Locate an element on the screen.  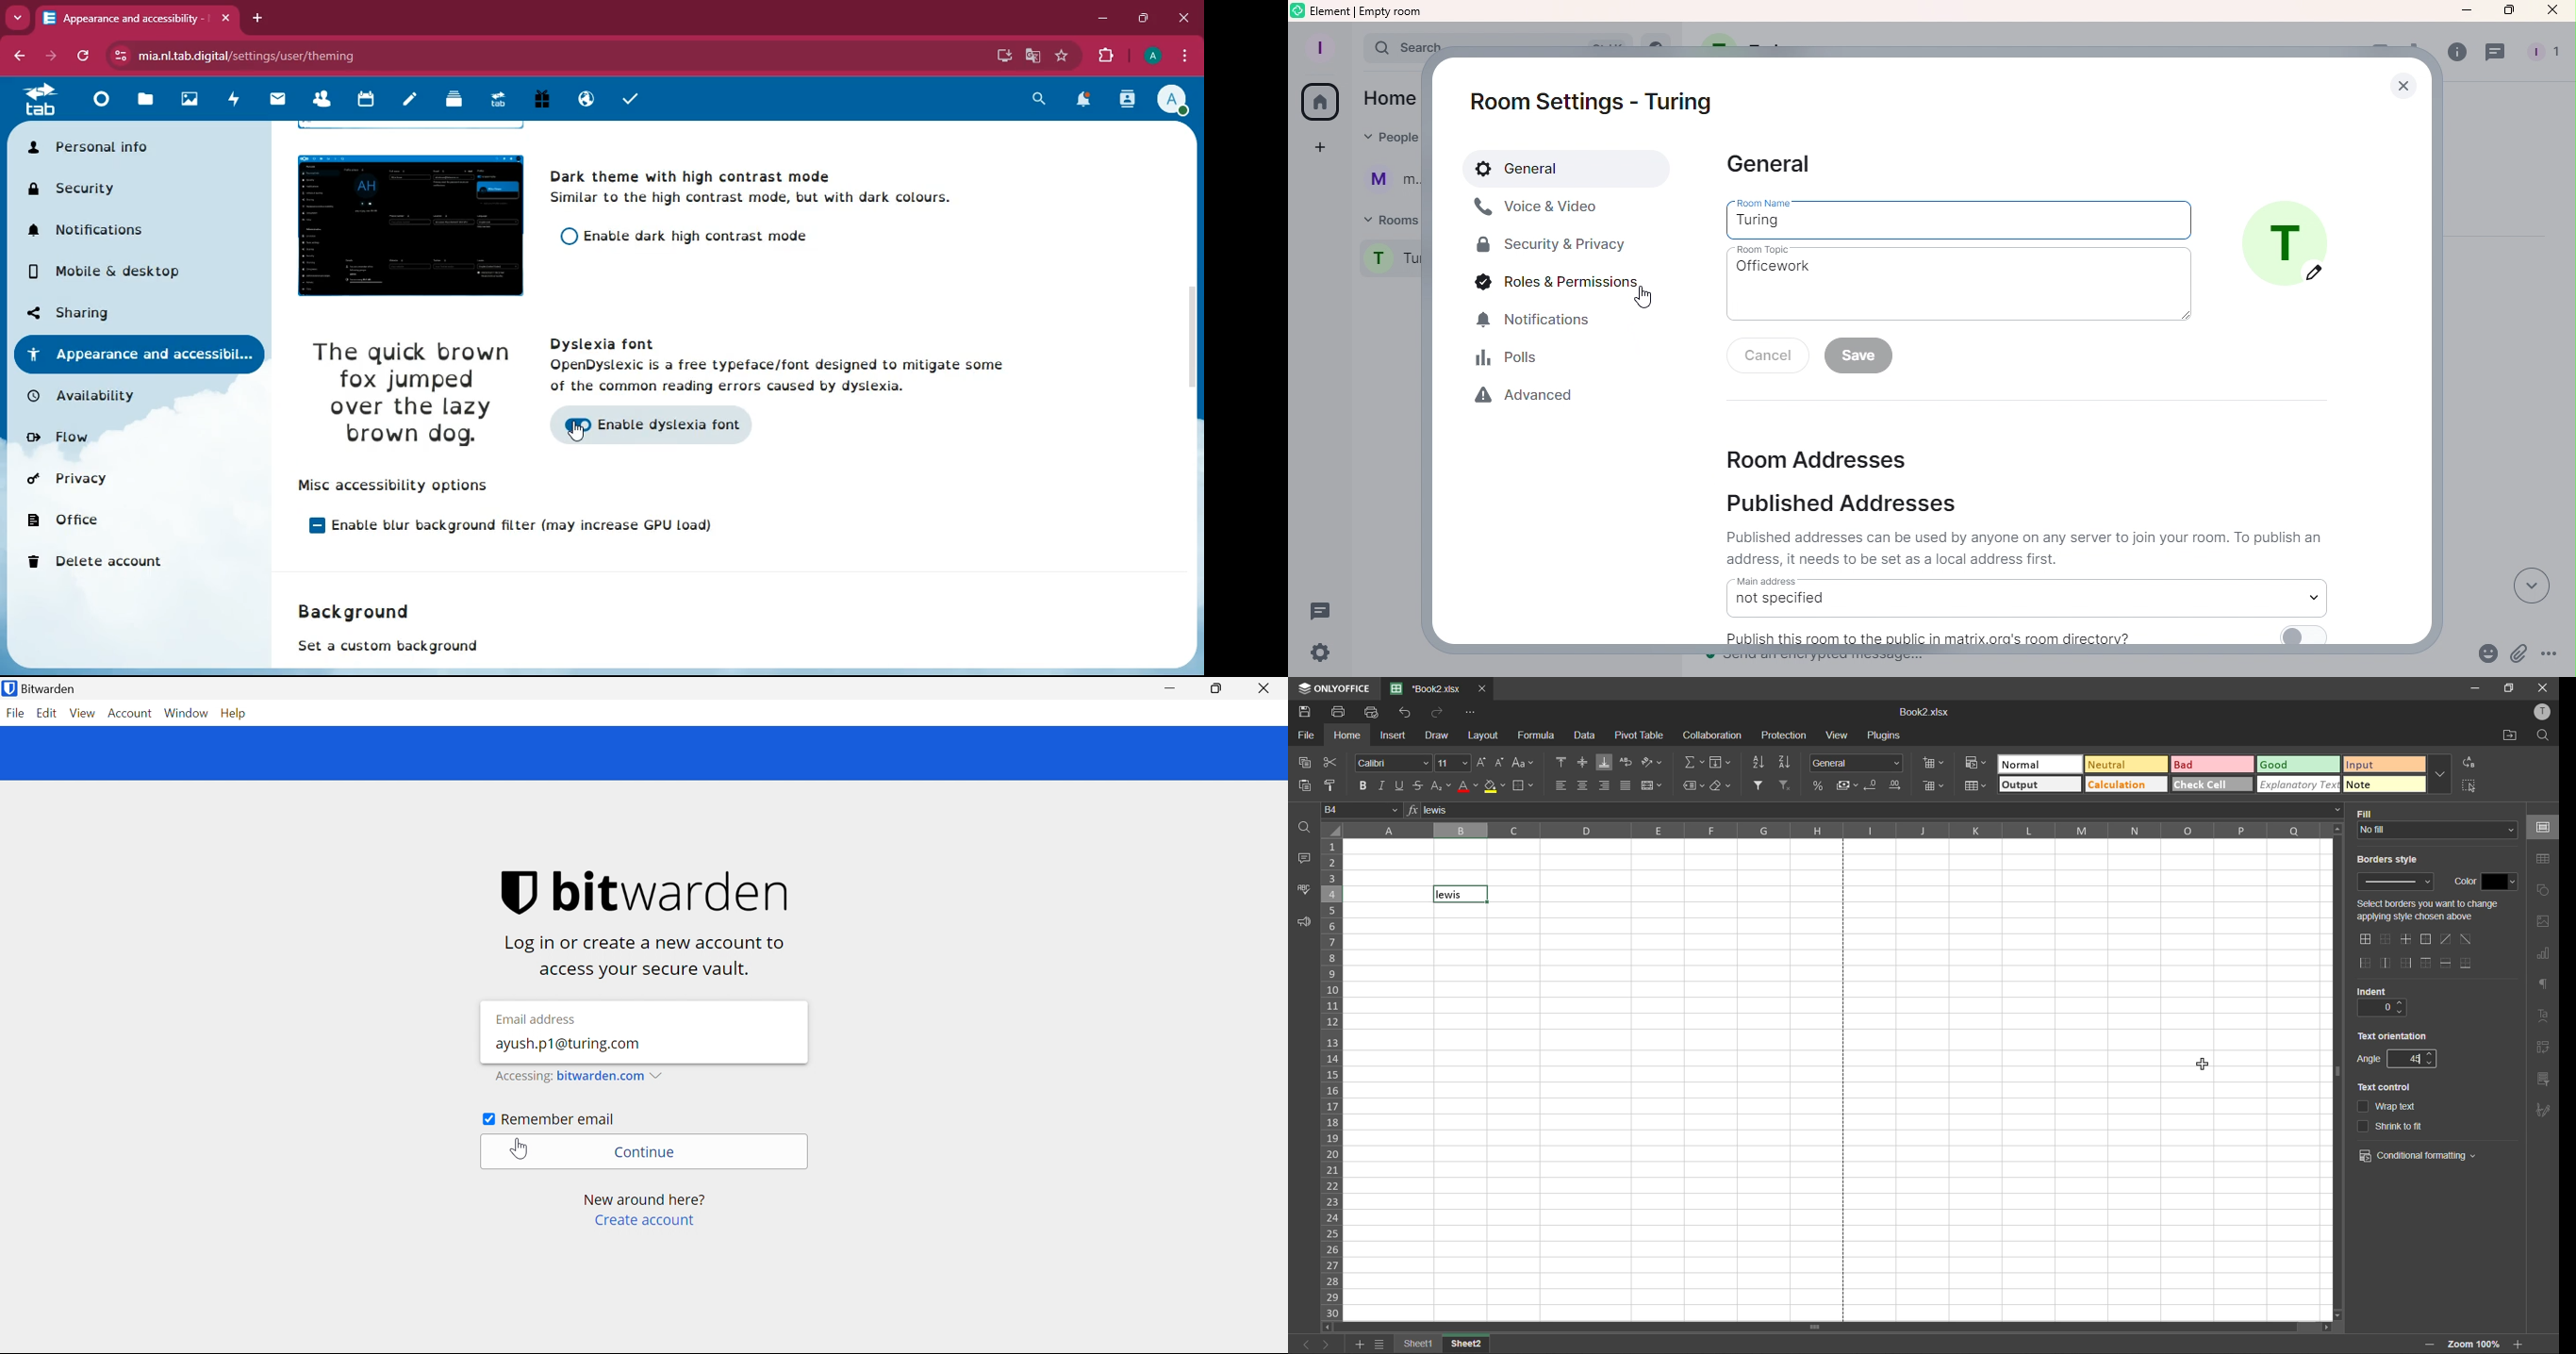
align right is located at coordinates (1603, 785).